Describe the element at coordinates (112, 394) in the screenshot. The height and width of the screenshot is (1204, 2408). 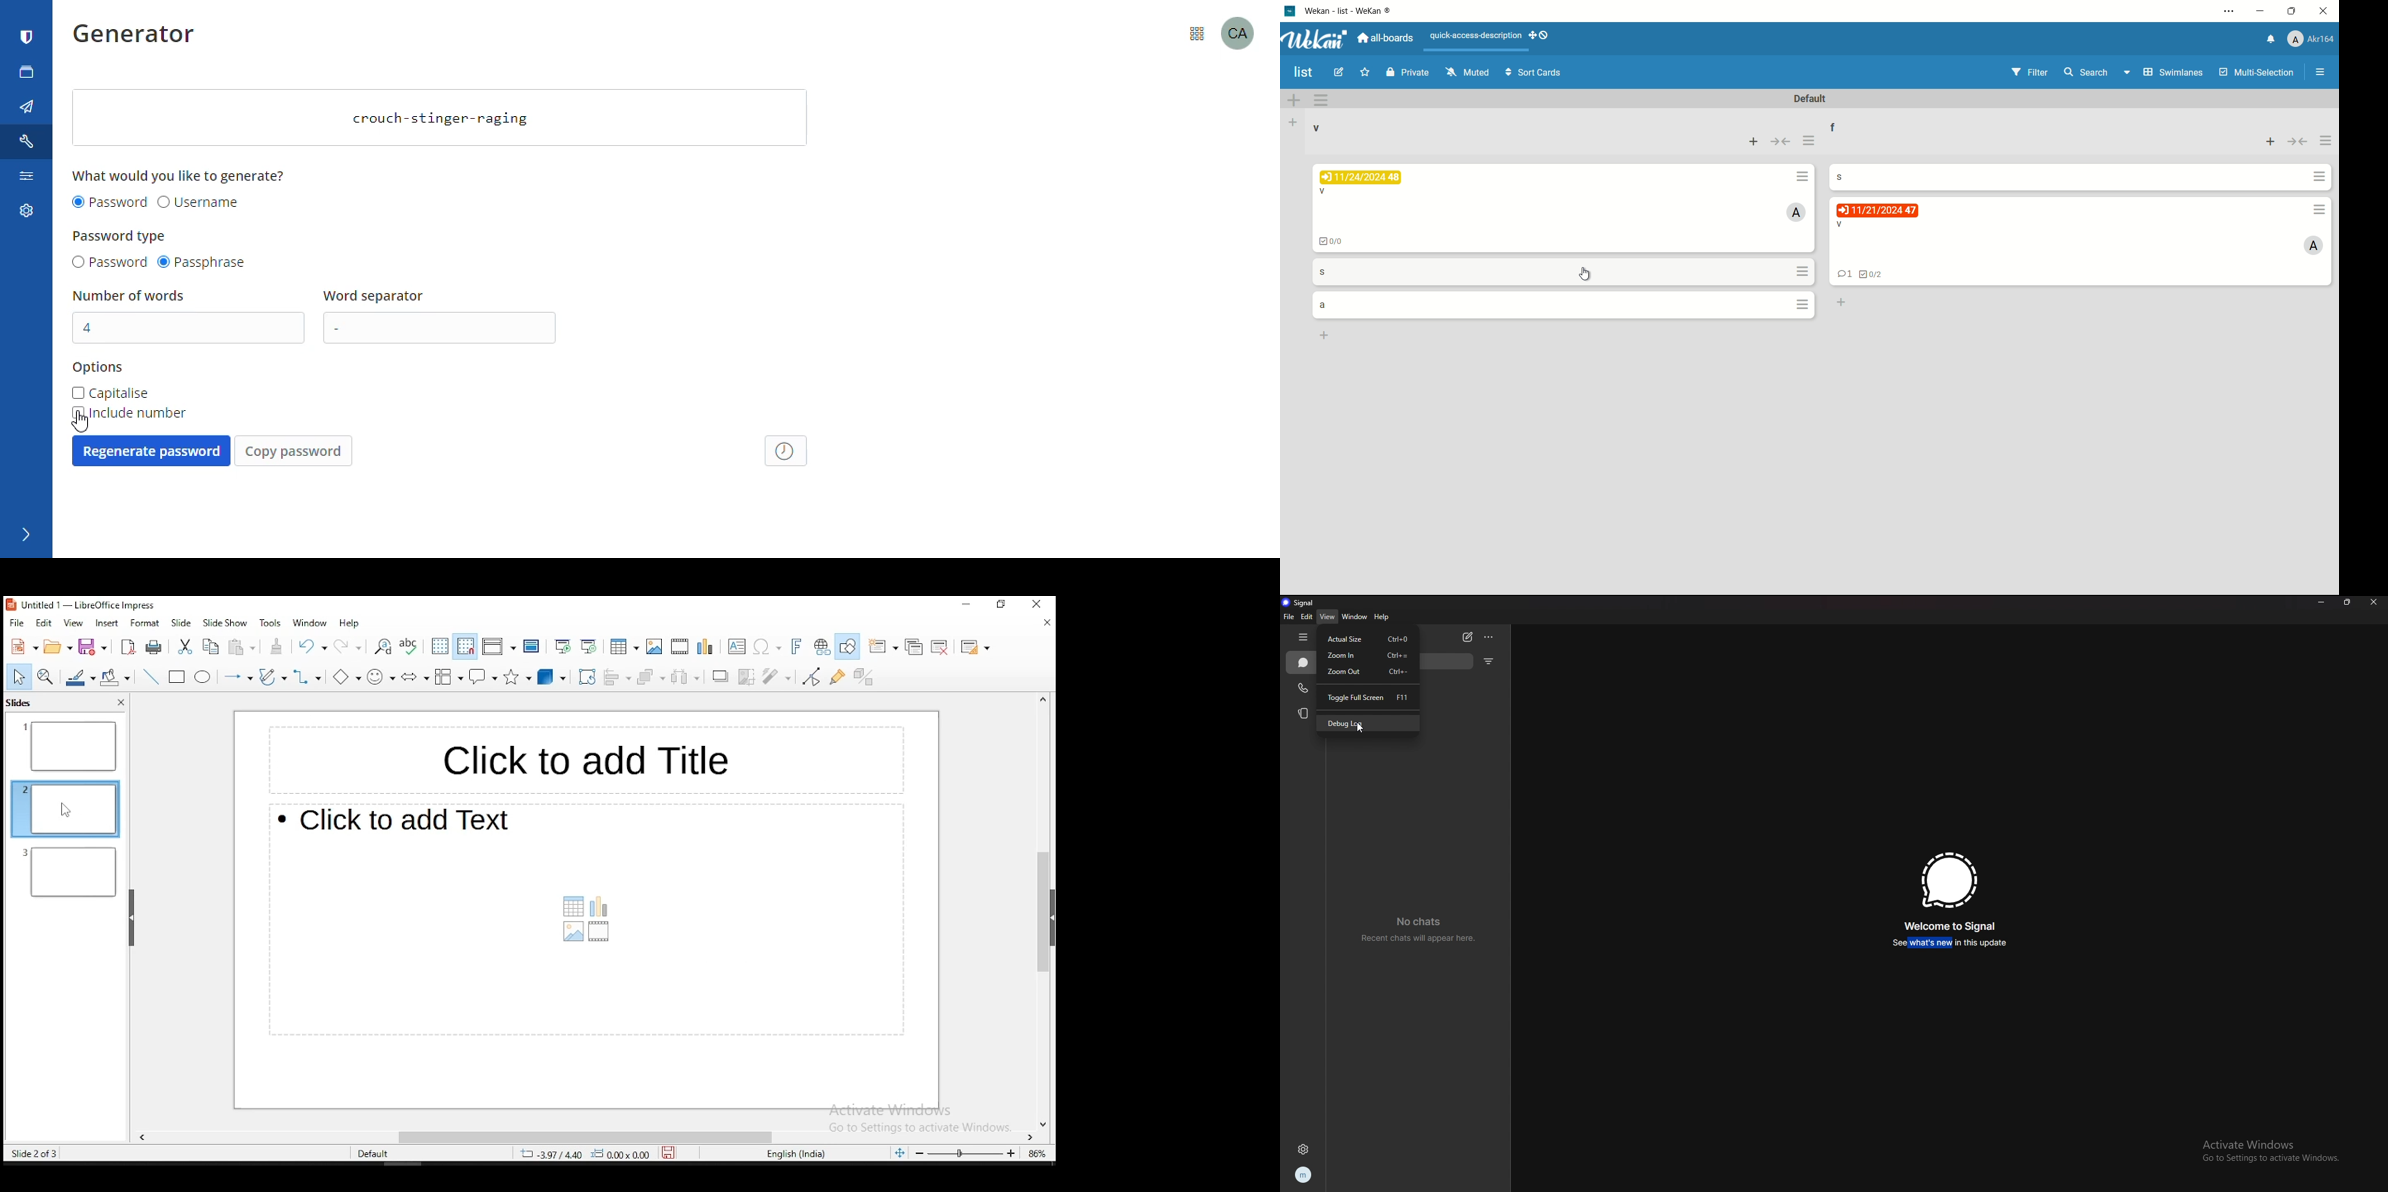
I see `capitalise checkbox` at that location.